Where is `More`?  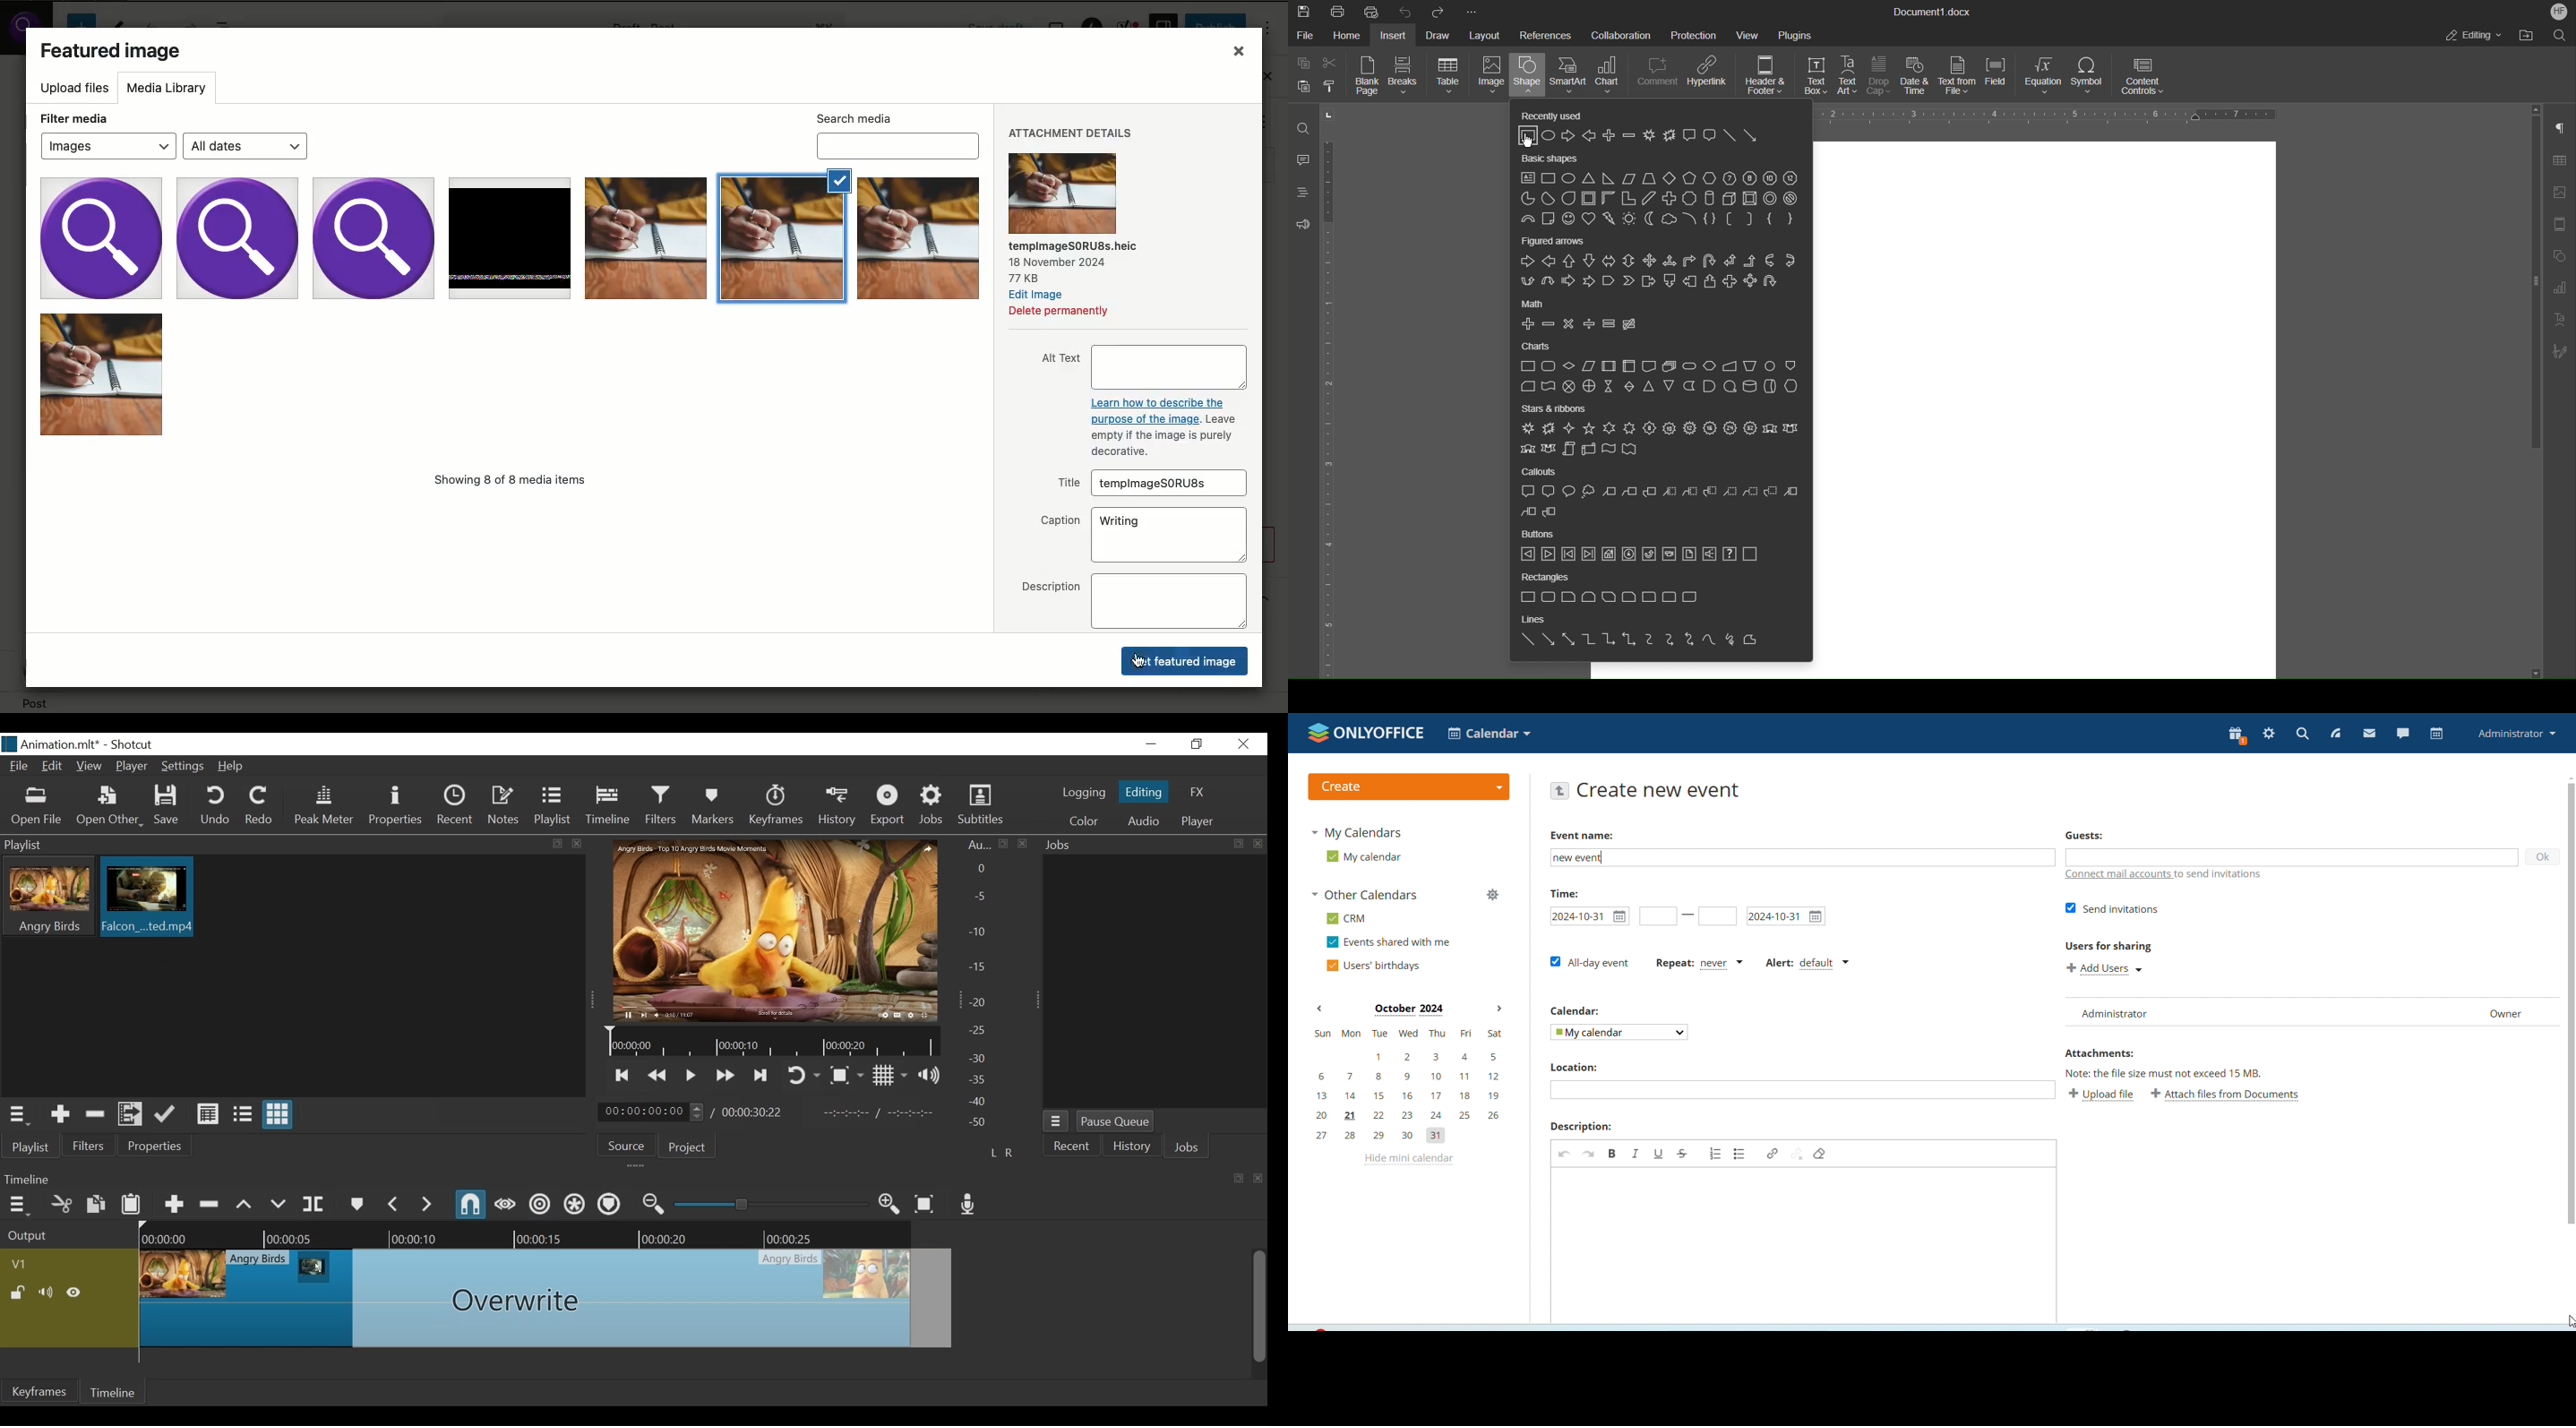
More is located at coordinates (1470, 10).